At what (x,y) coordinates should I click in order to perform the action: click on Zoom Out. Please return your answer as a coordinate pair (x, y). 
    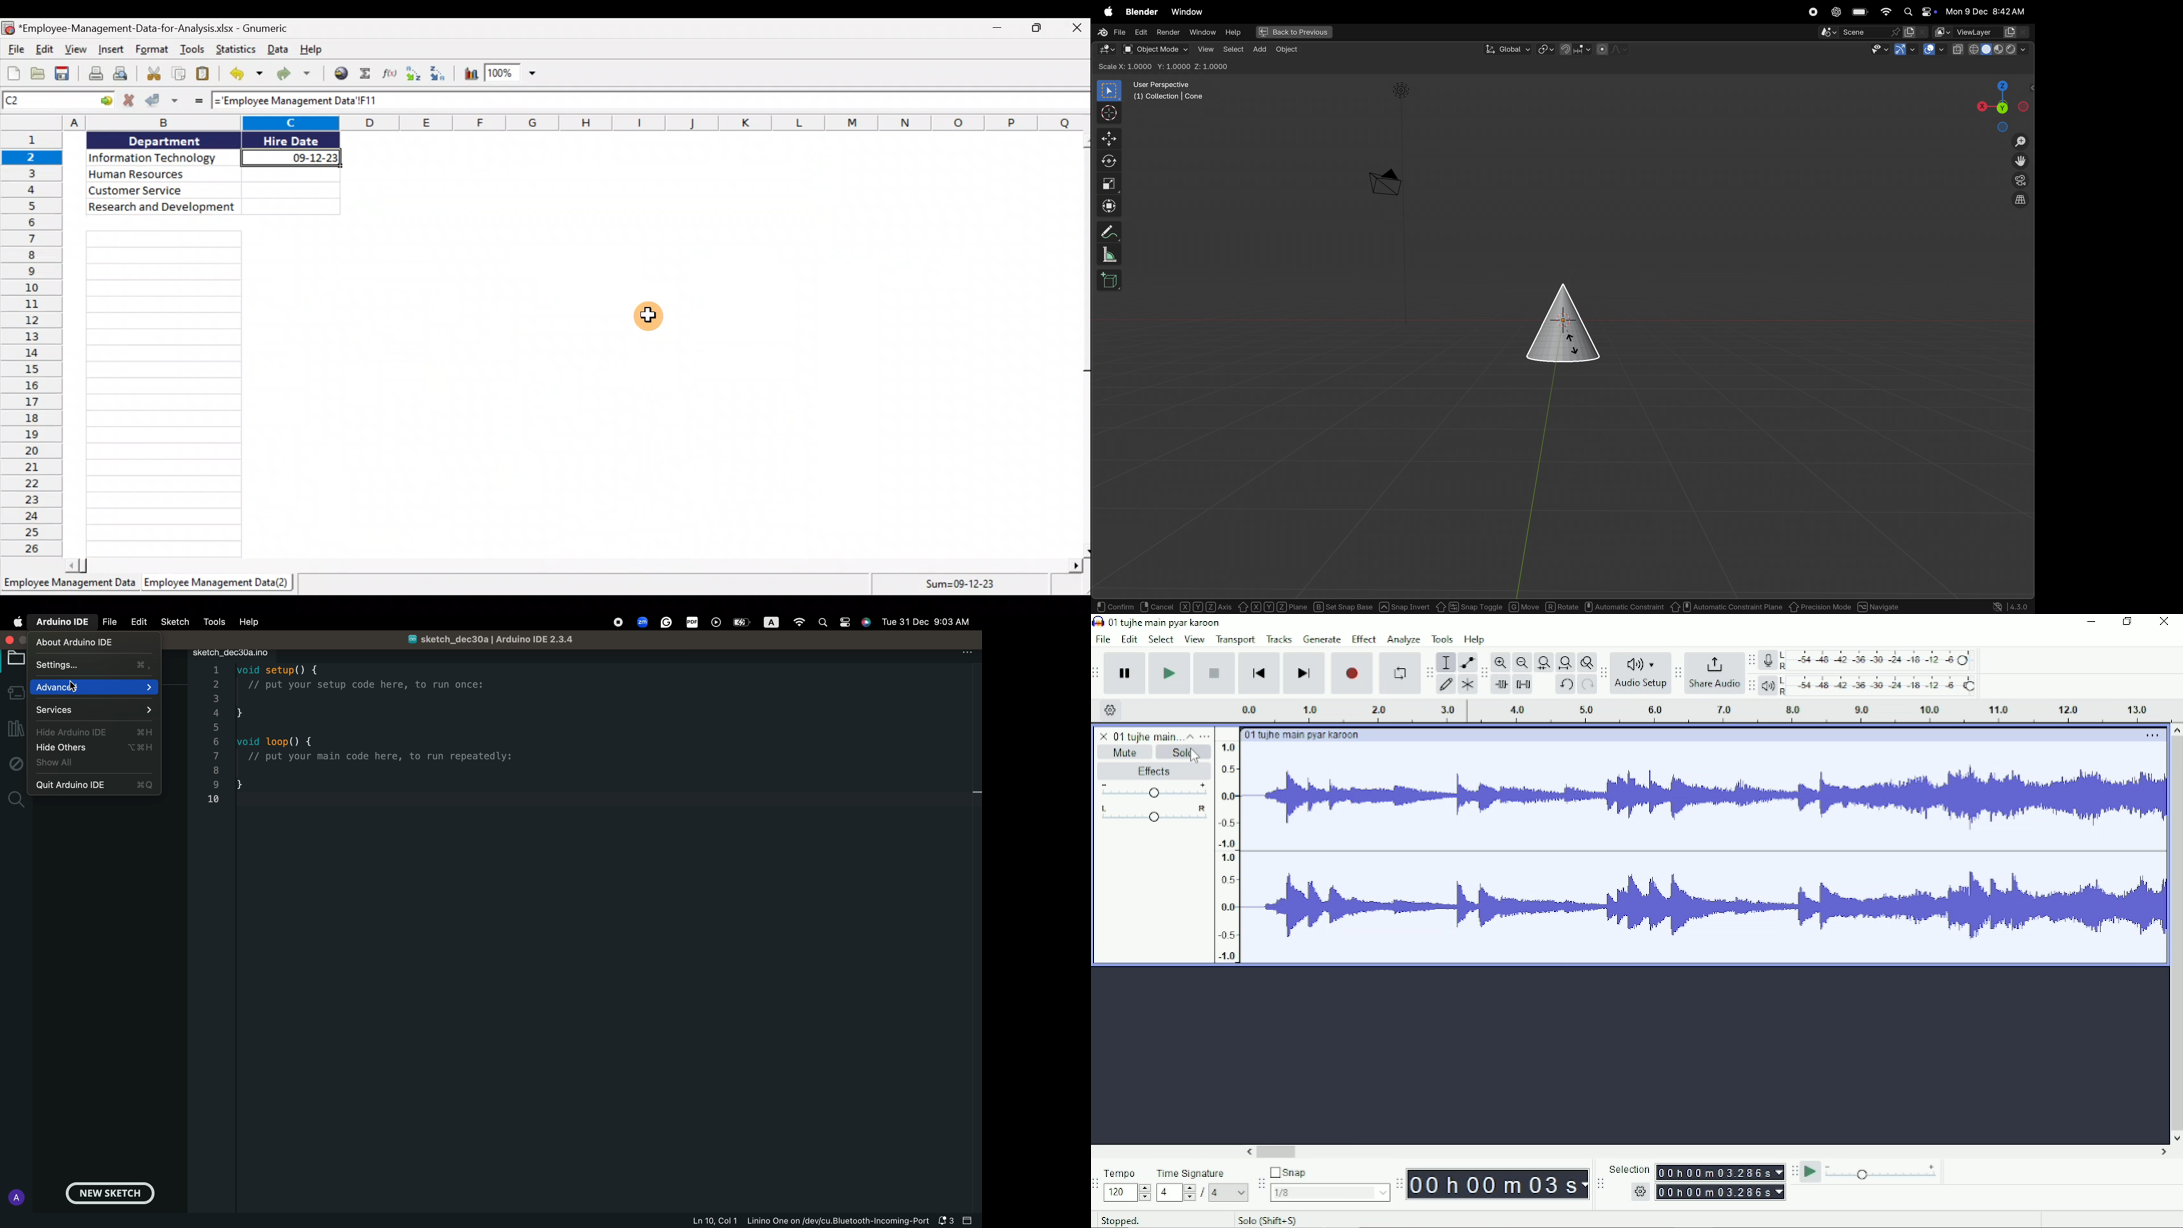
    Looking at the image, I should click on (1520, 662).